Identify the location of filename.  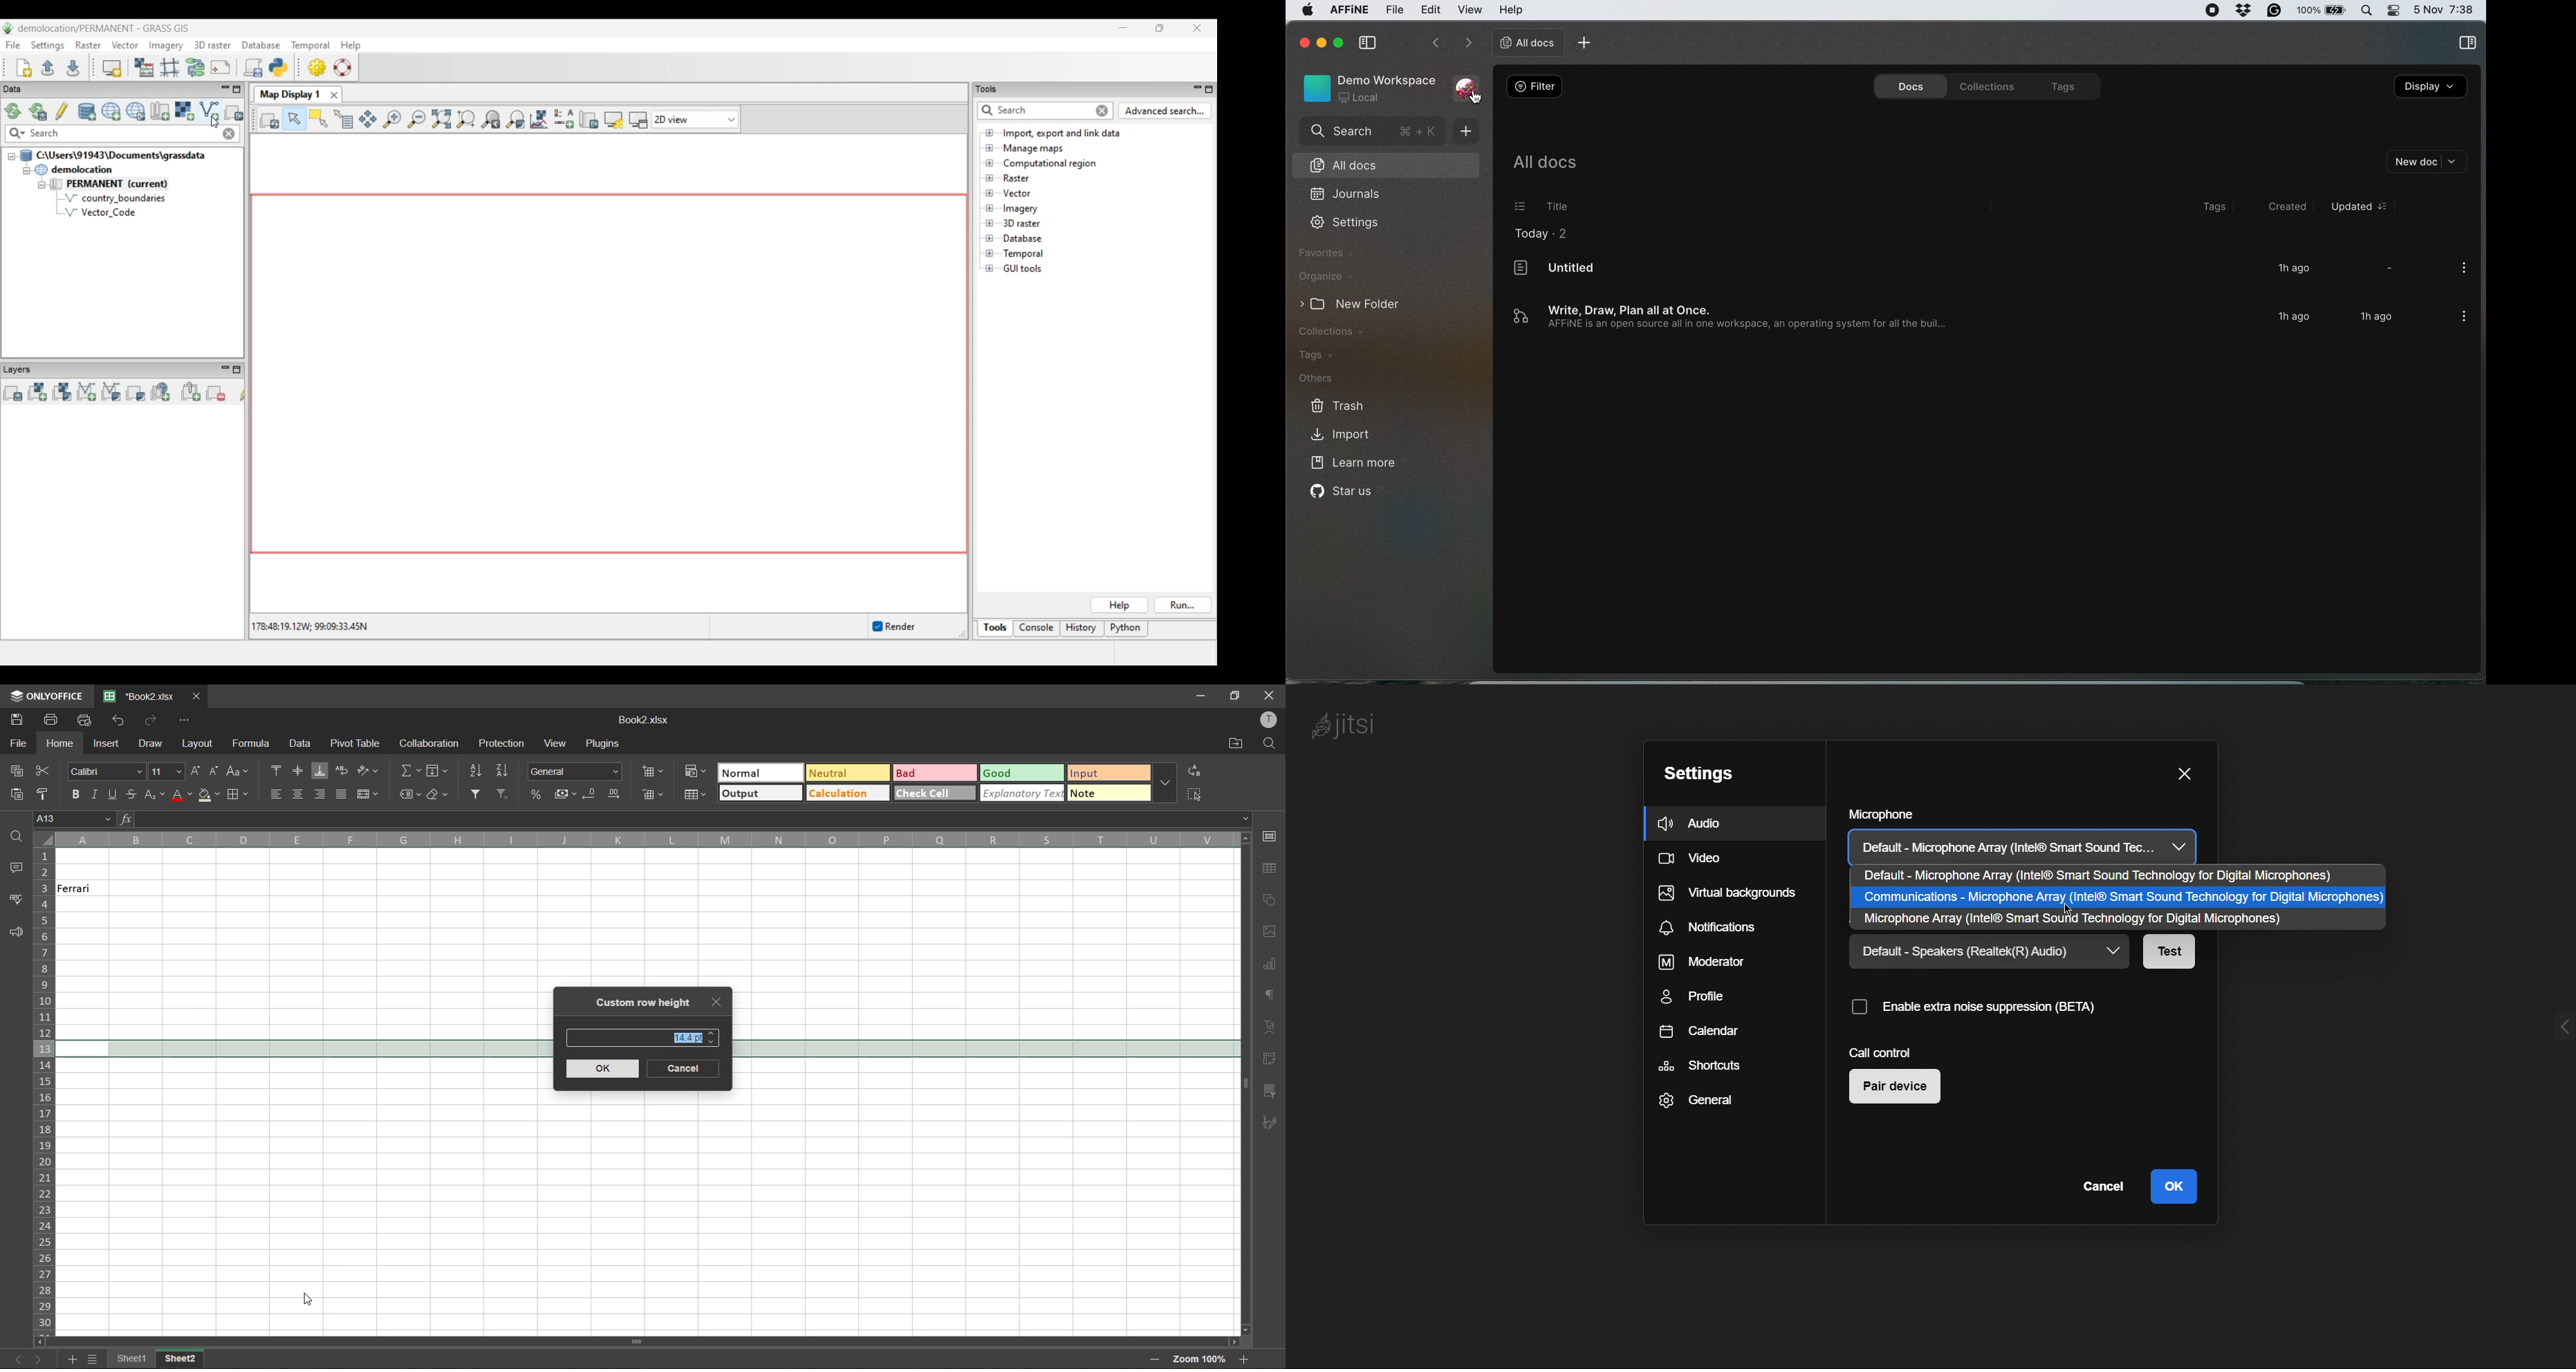
(647, 720).